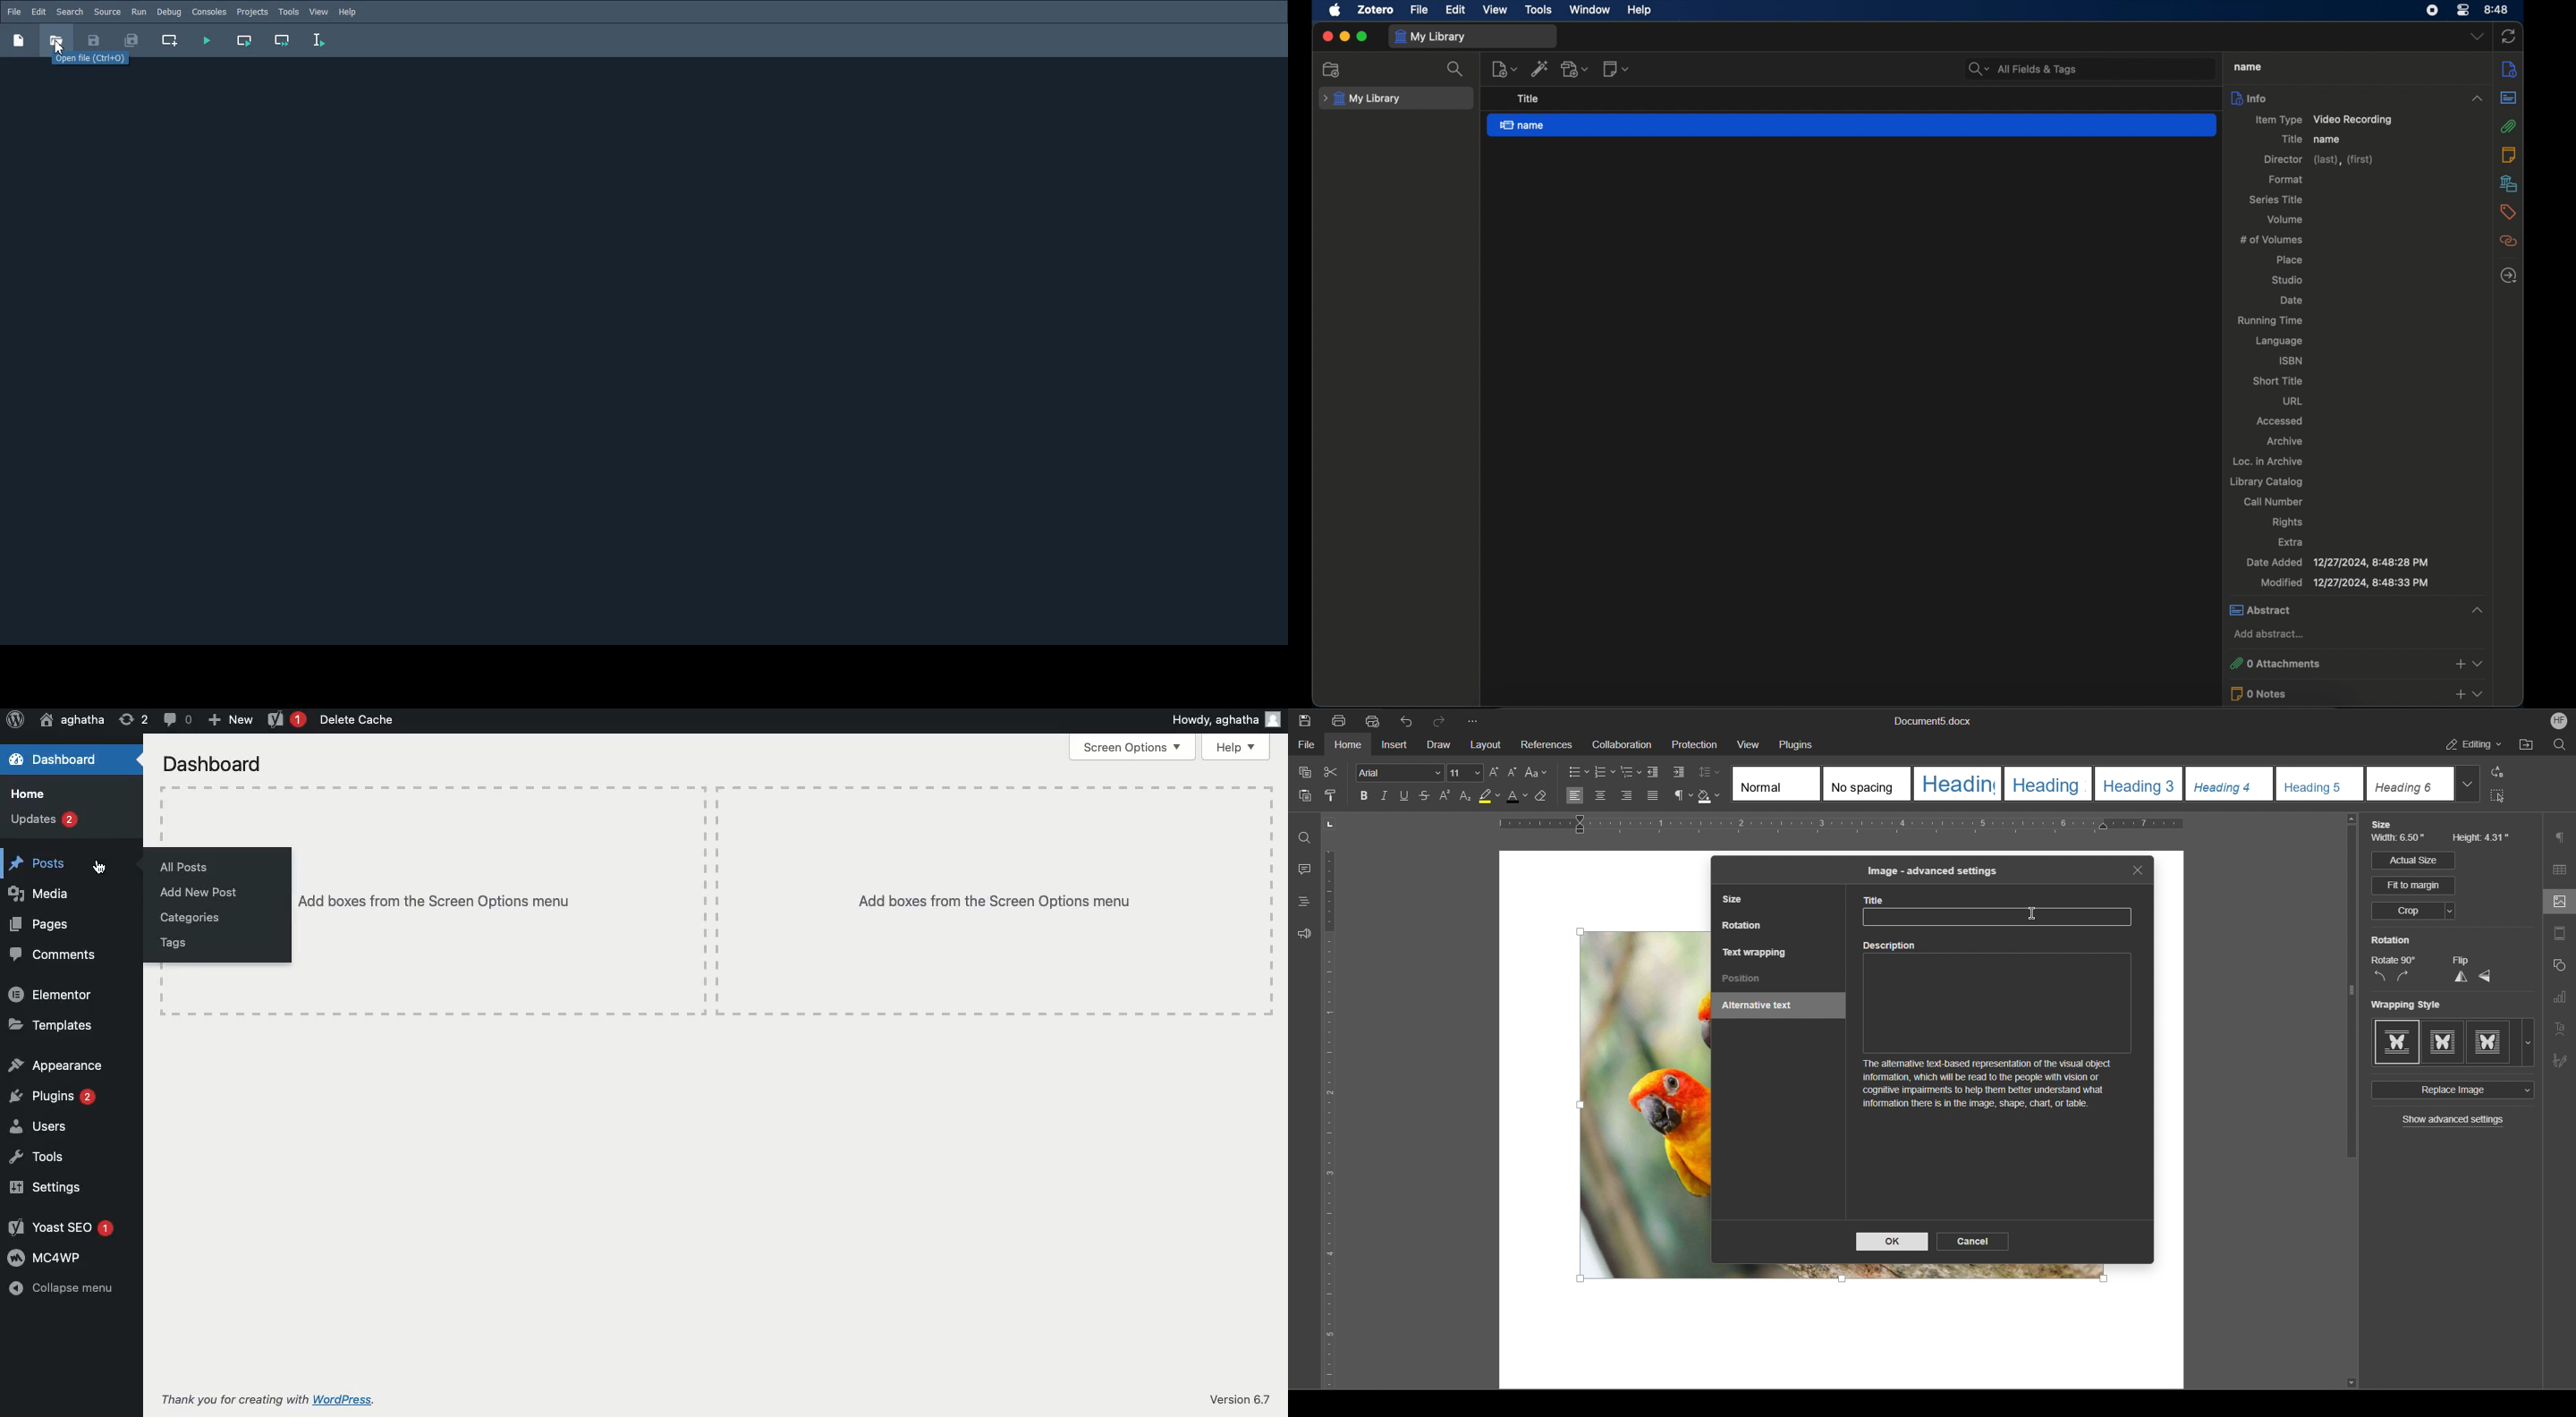  What do you see at coordinates (2394, 960) in the screenshot?
I see `Rotate 90` at bounding box center [2394, 960].